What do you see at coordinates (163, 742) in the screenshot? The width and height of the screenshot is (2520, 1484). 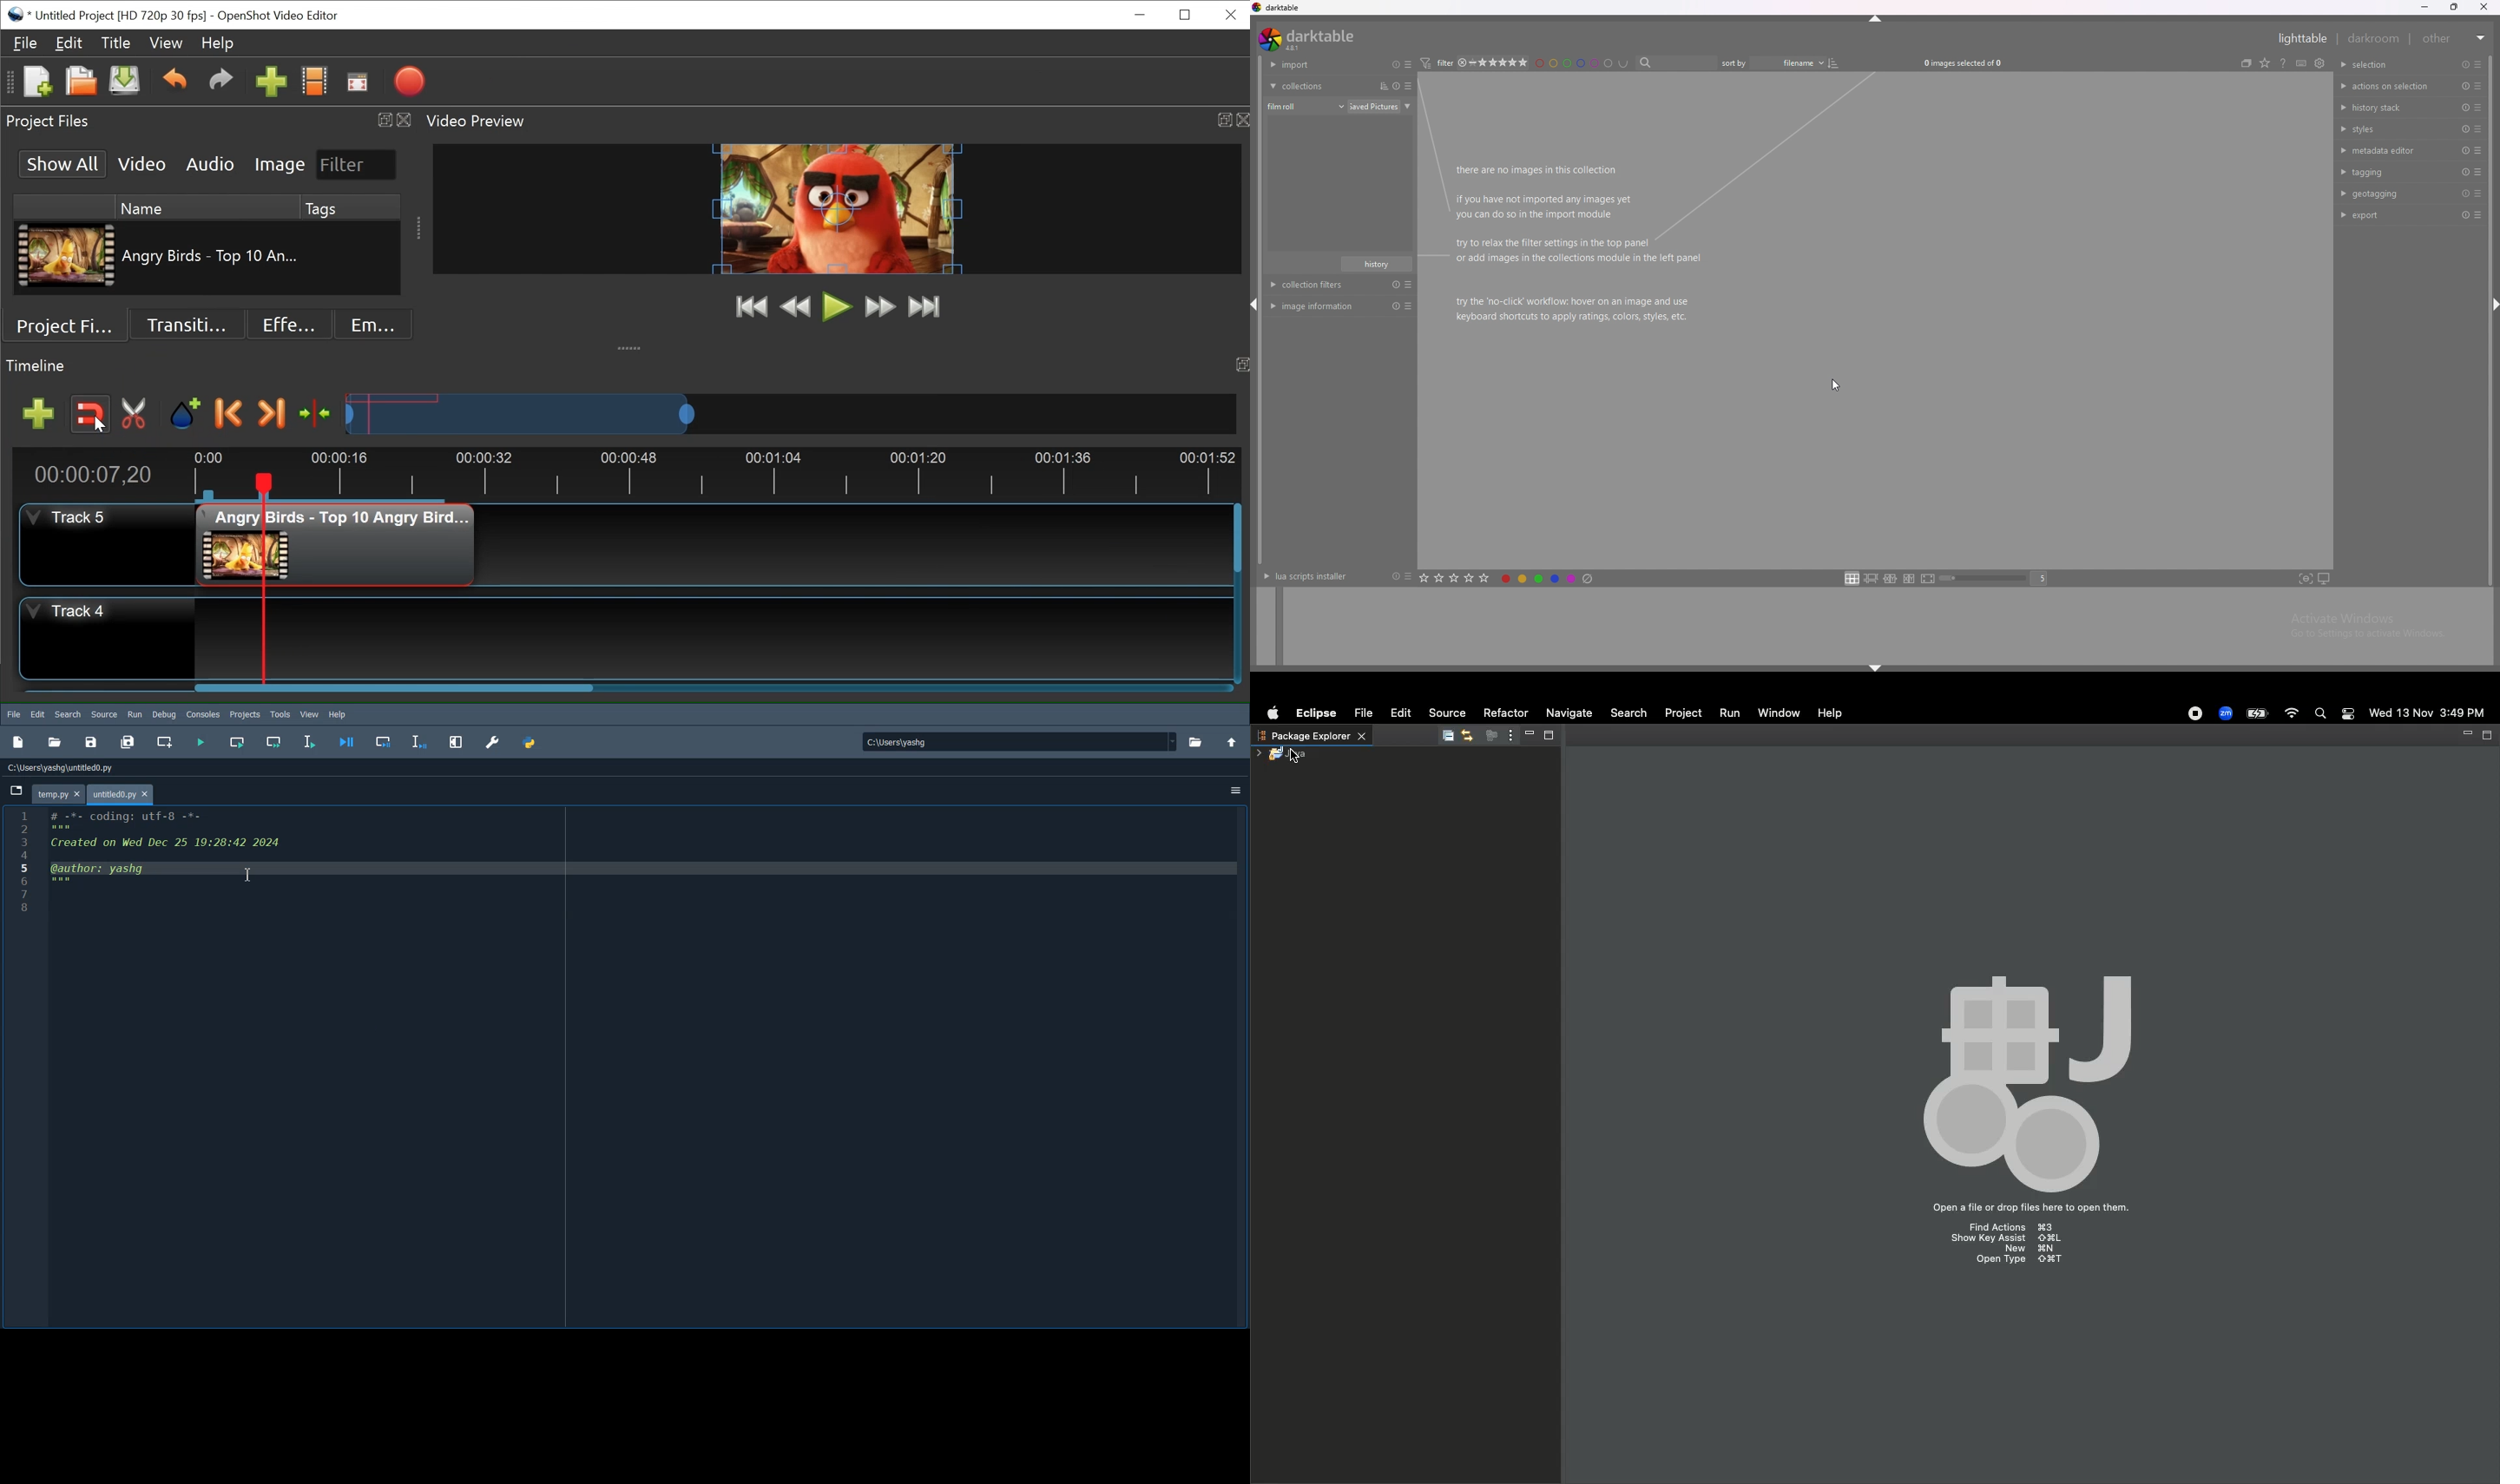 I see `Create new cell` at bounding box center [163, 742].